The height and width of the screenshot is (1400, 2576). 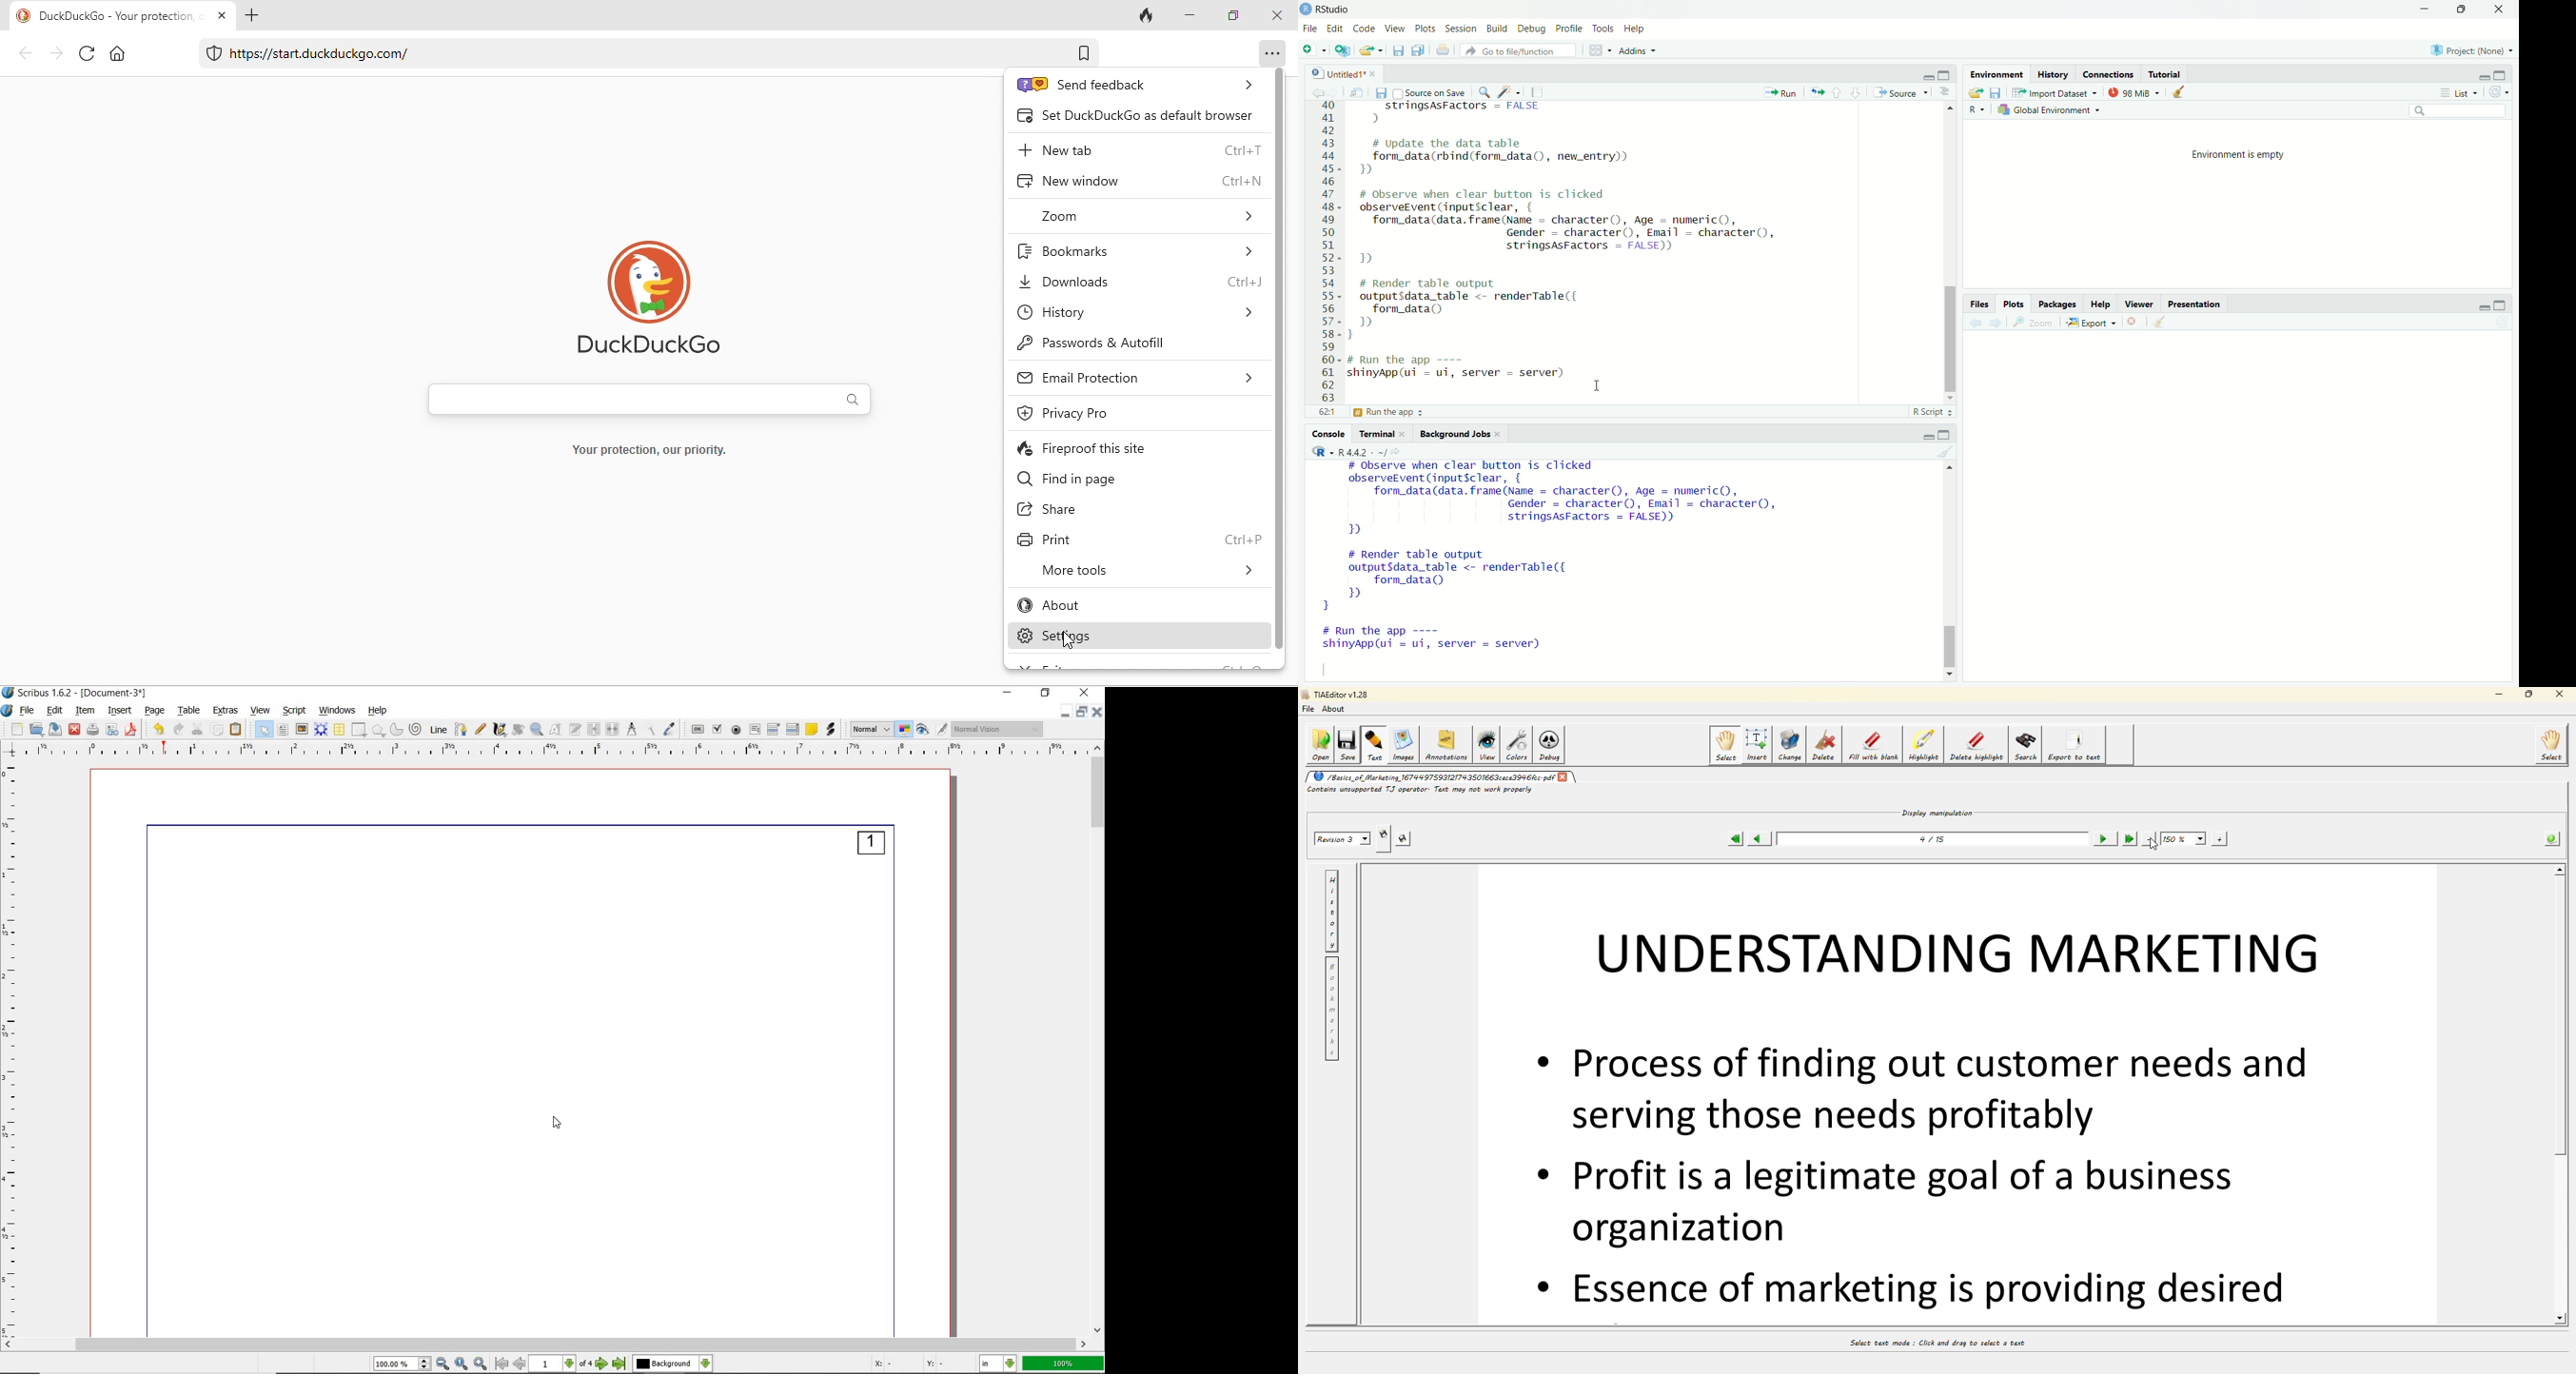 I want to click on go forward to the next source location, so click(x=1335, y=91).